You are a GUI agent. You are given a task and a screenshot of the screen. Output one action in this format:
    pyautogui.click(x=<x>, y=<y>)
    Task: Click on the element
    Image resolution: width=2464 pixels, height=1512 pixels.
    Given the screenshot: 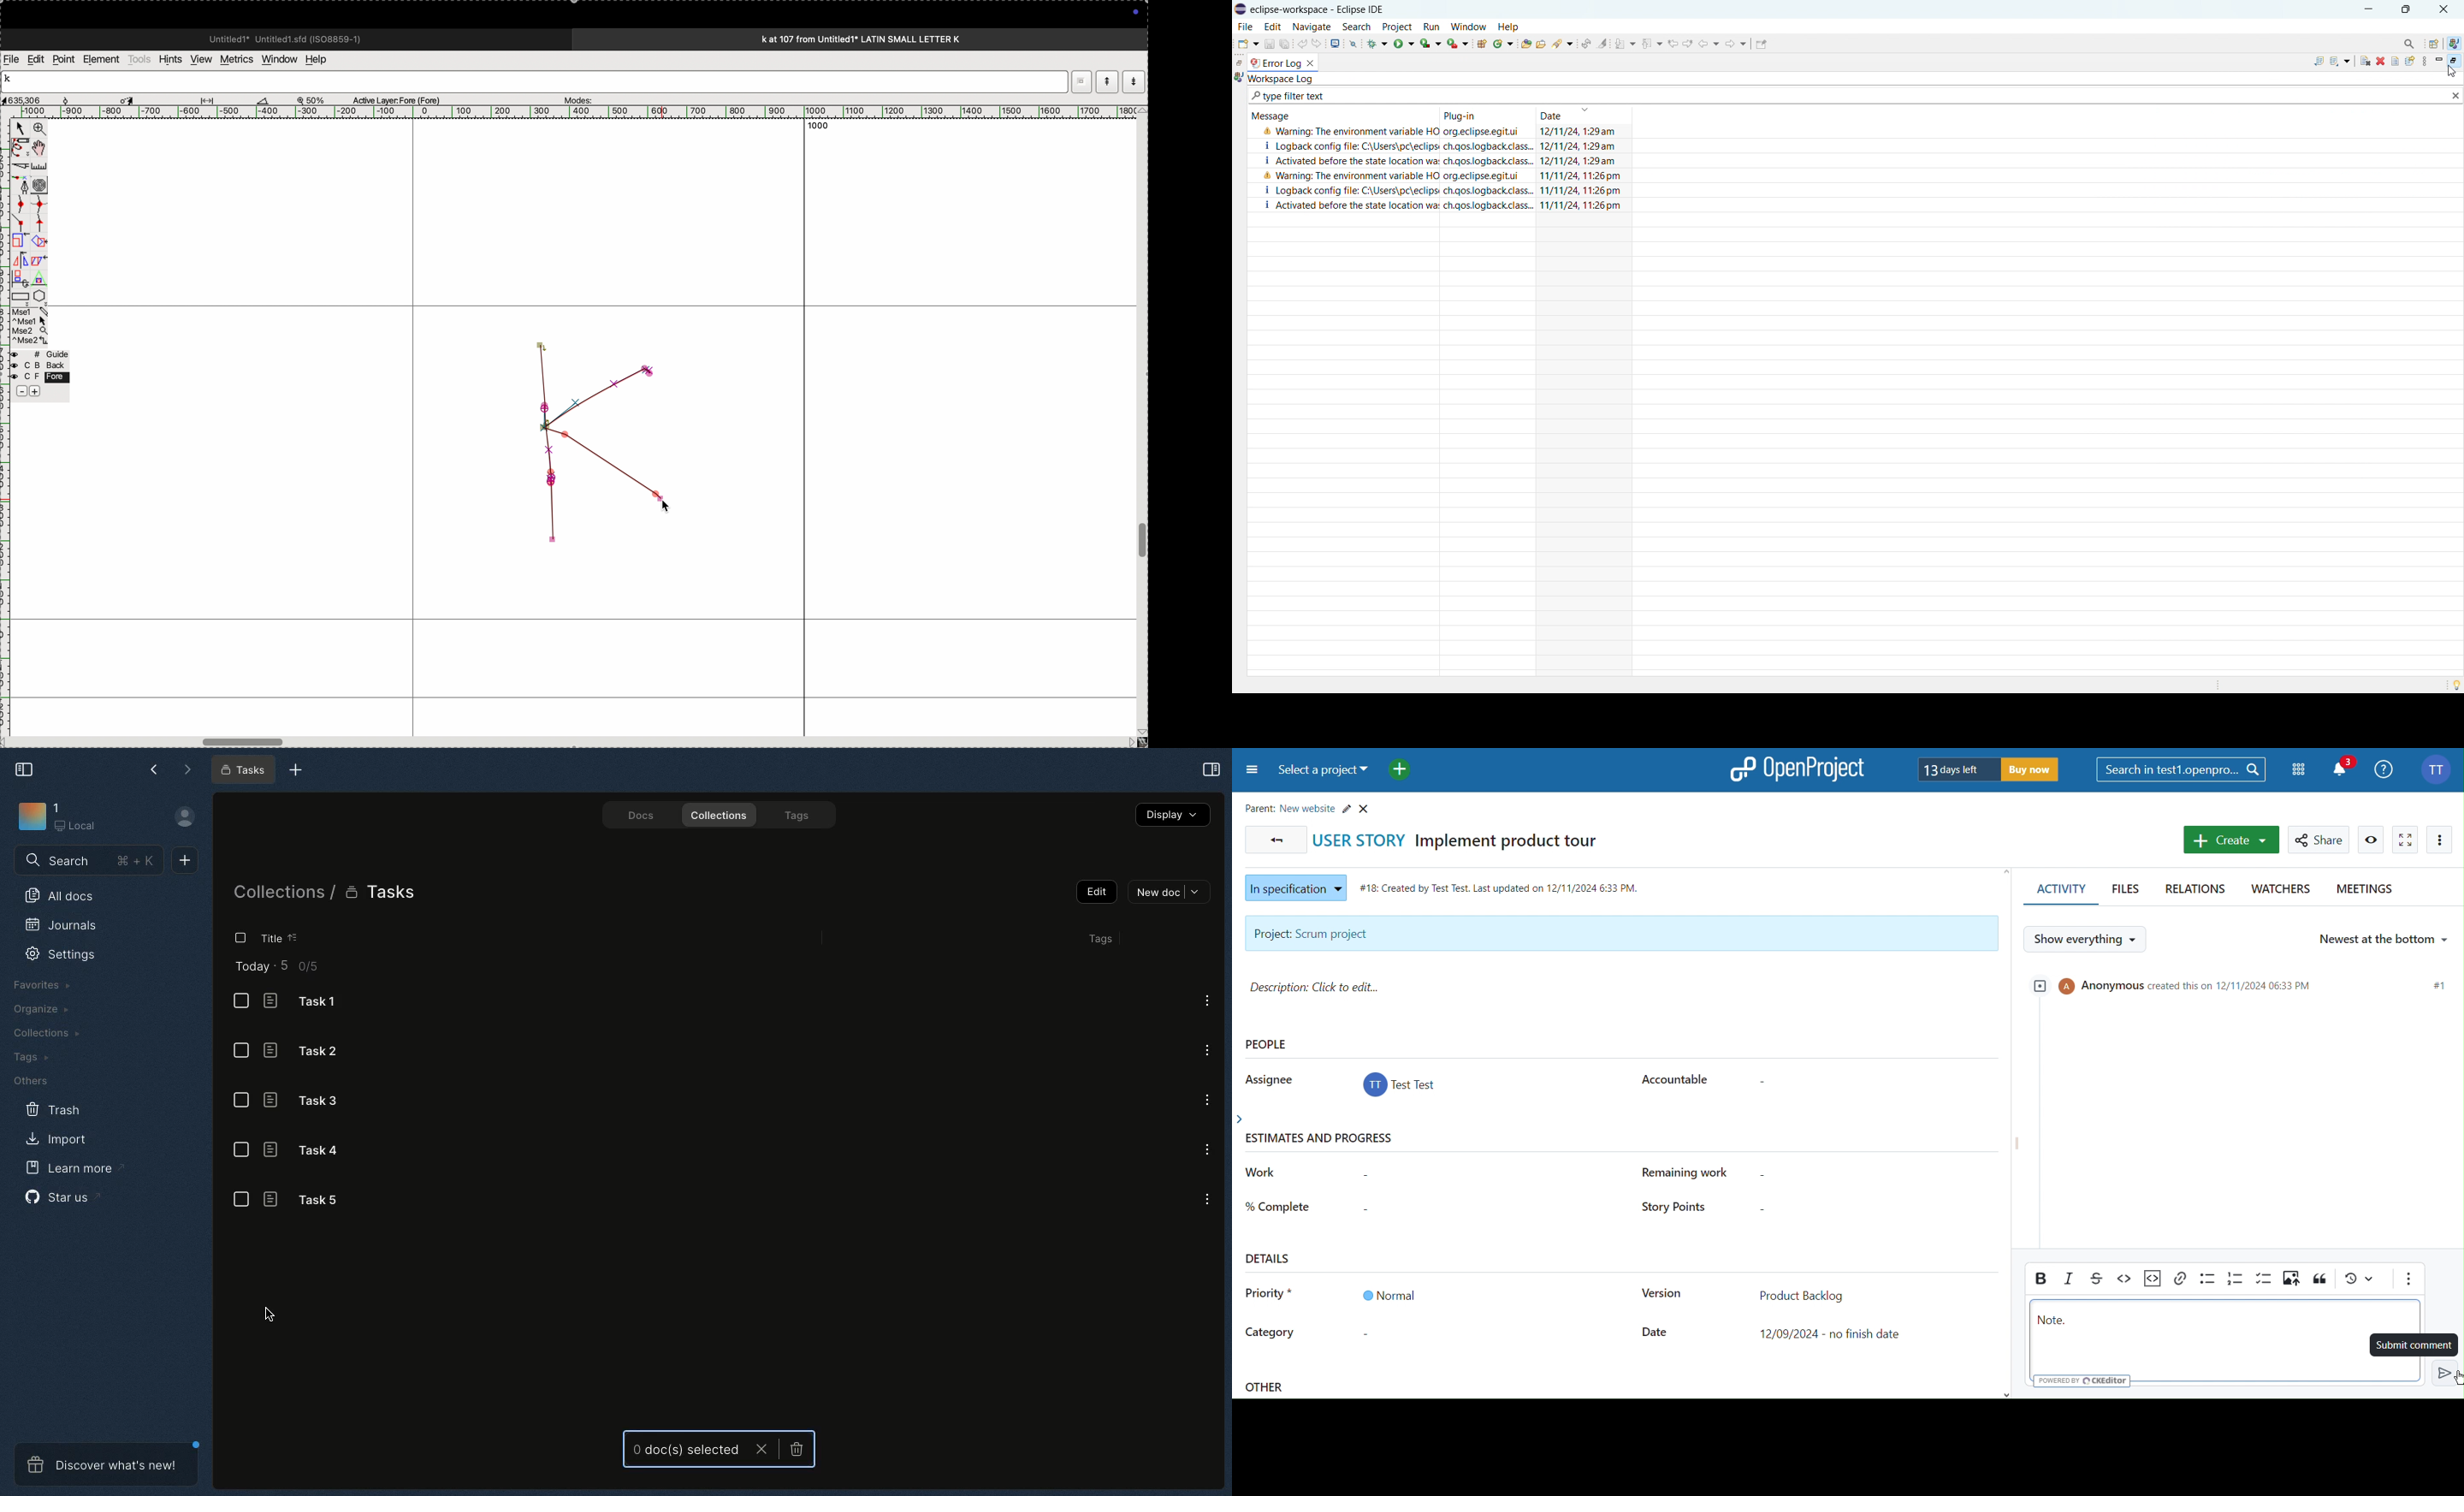 What is the action you would take?
    pyautogui.click(x=102, y=59)
    